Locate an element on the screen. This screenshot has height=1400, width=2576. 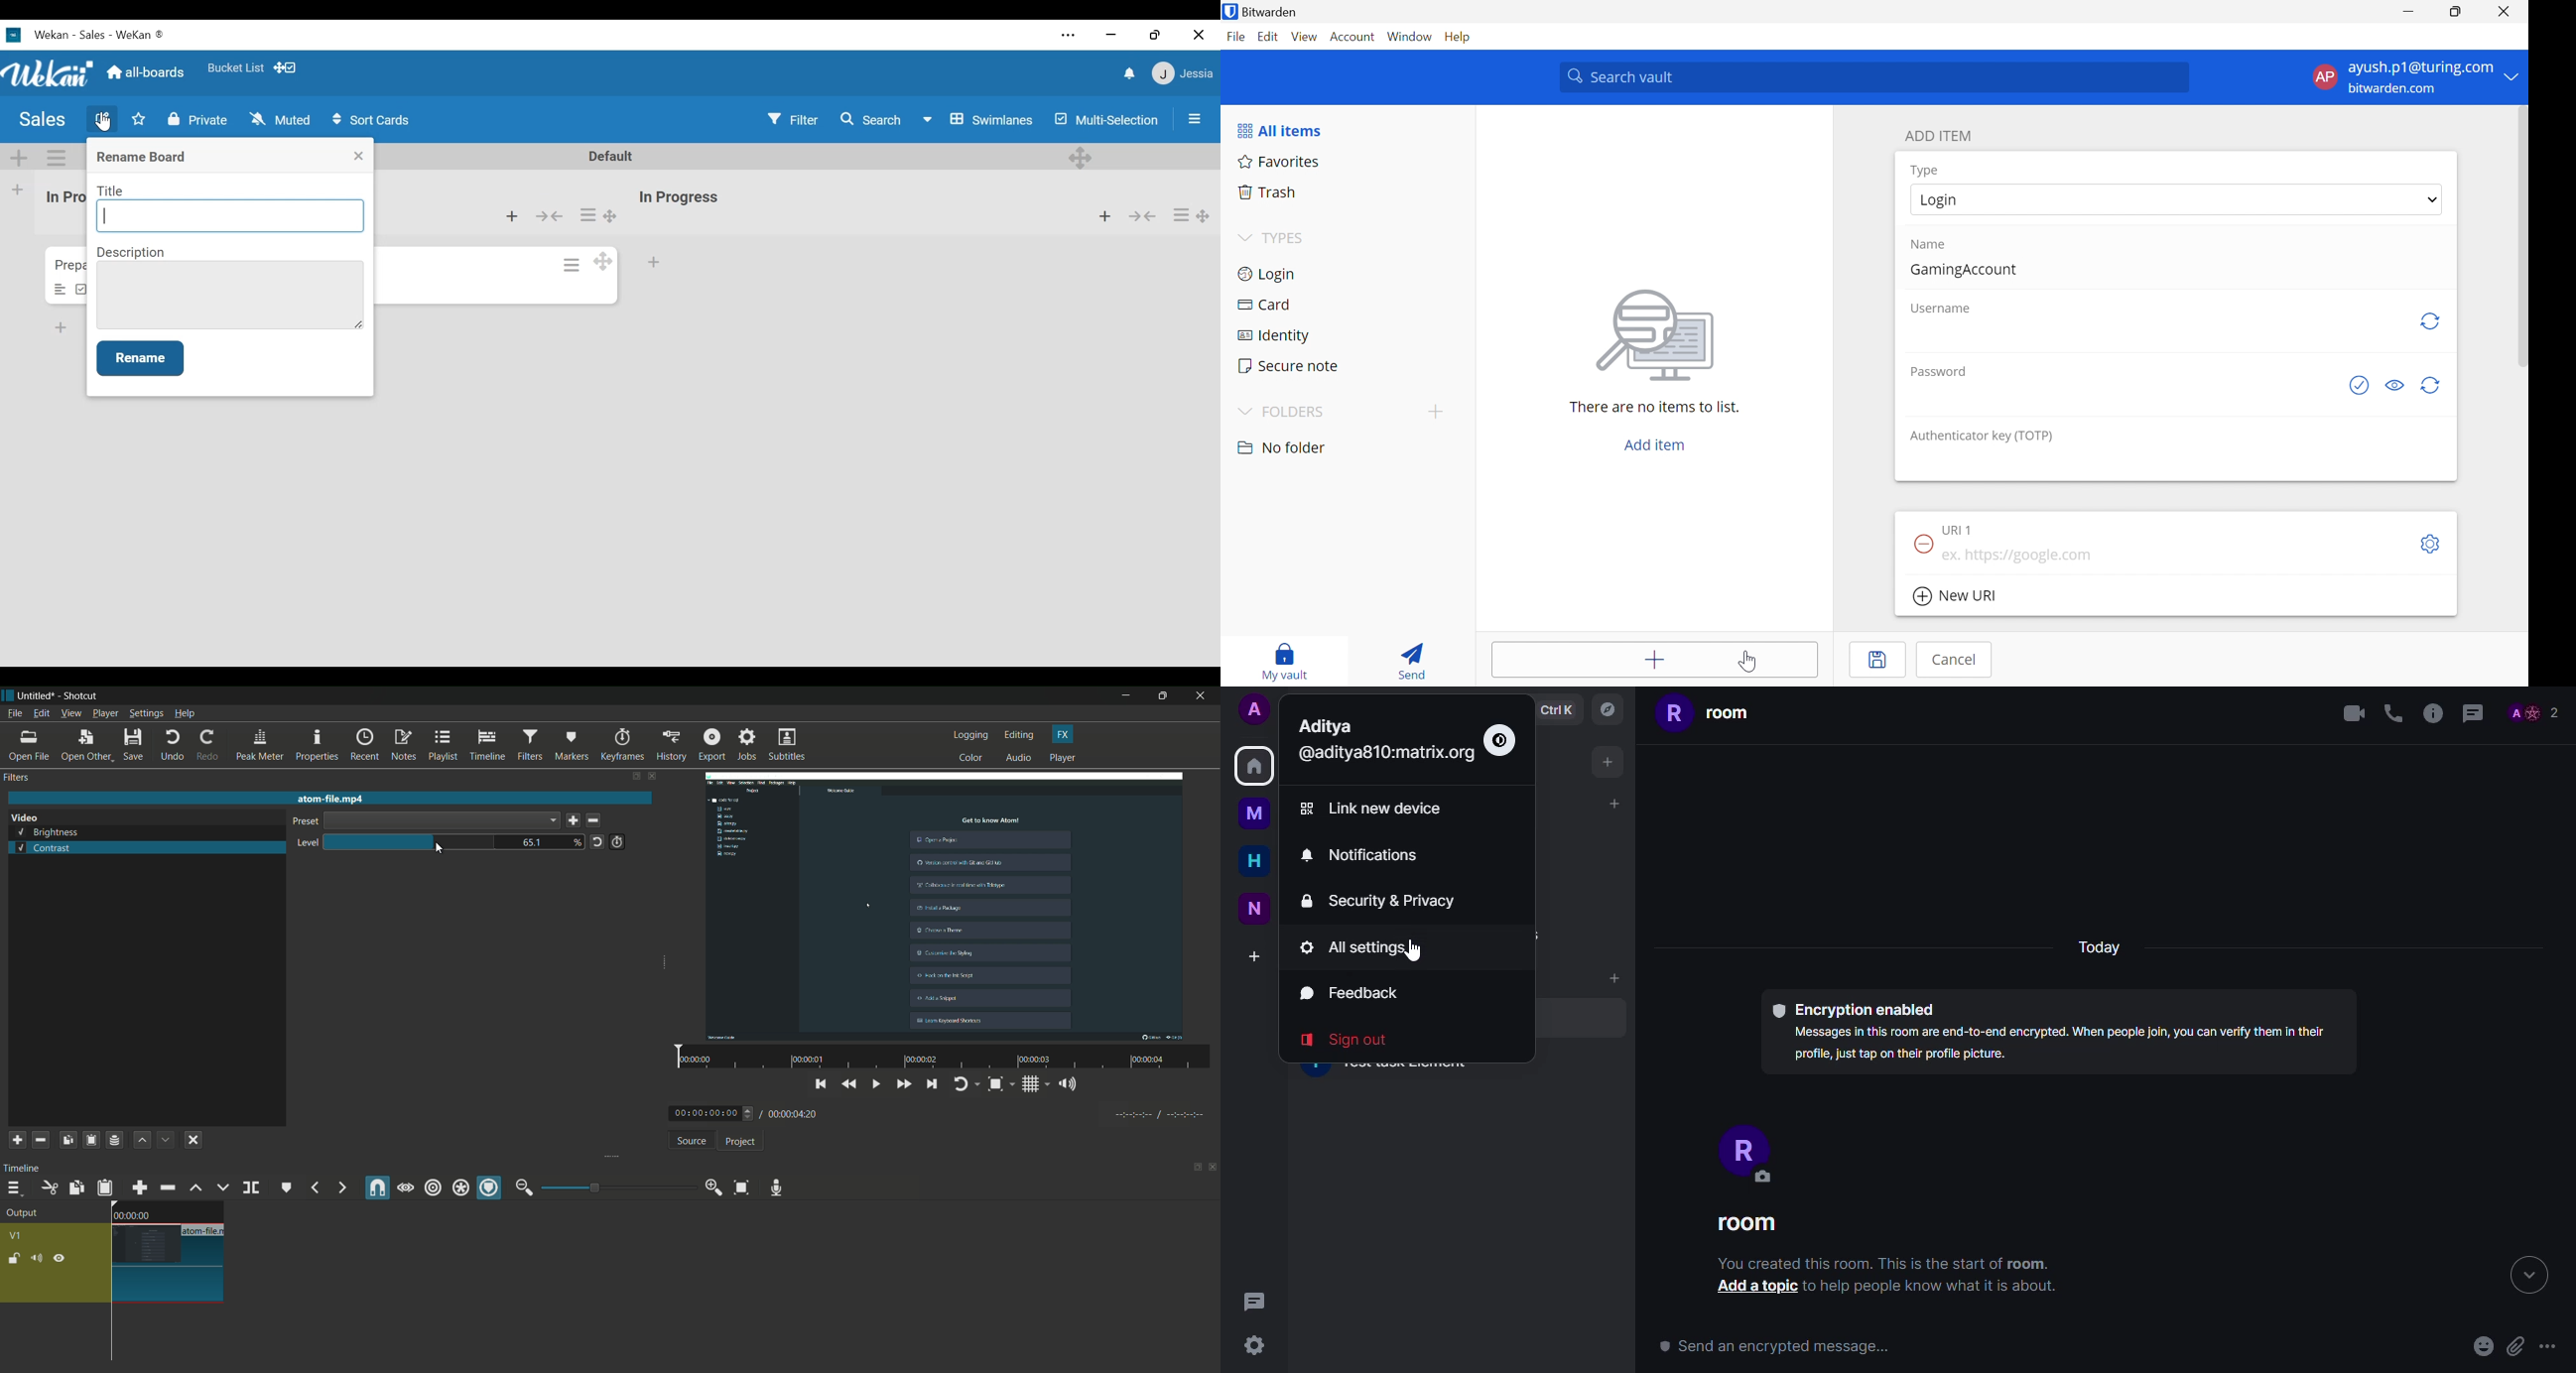
Collapse is located at coordinates (1141, 215).